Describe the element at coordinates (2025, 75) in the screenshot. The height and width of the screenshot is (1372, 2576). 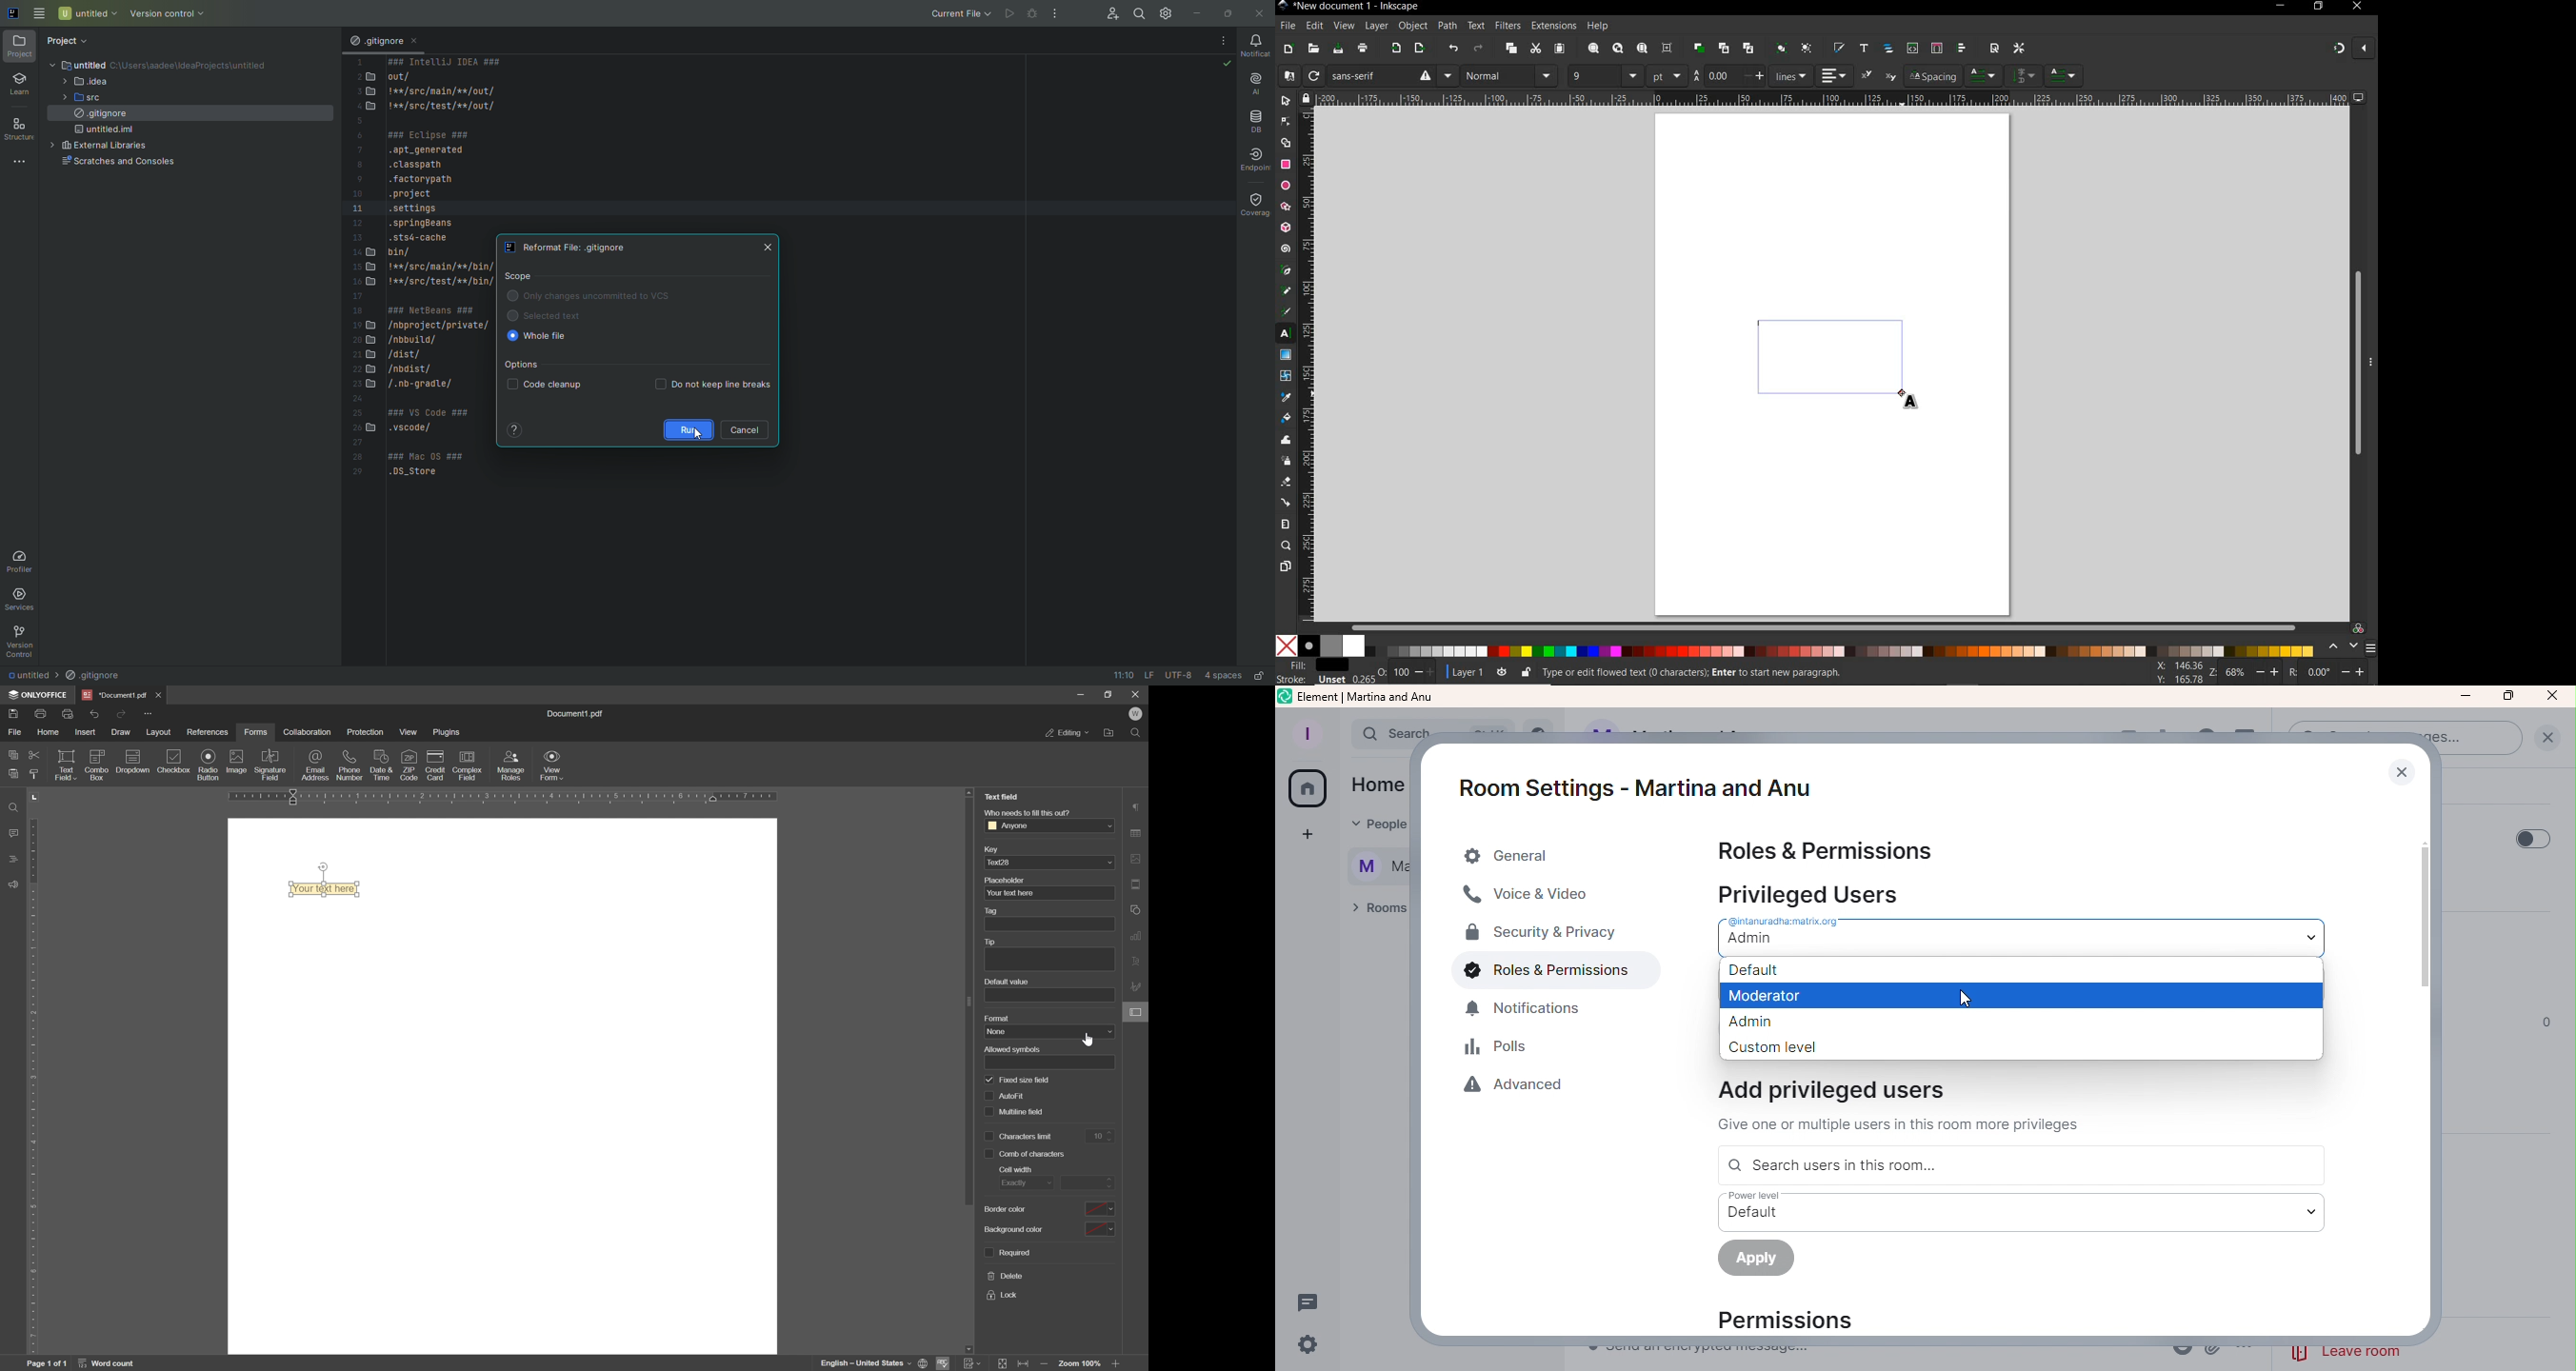
I see `menu` at that location.